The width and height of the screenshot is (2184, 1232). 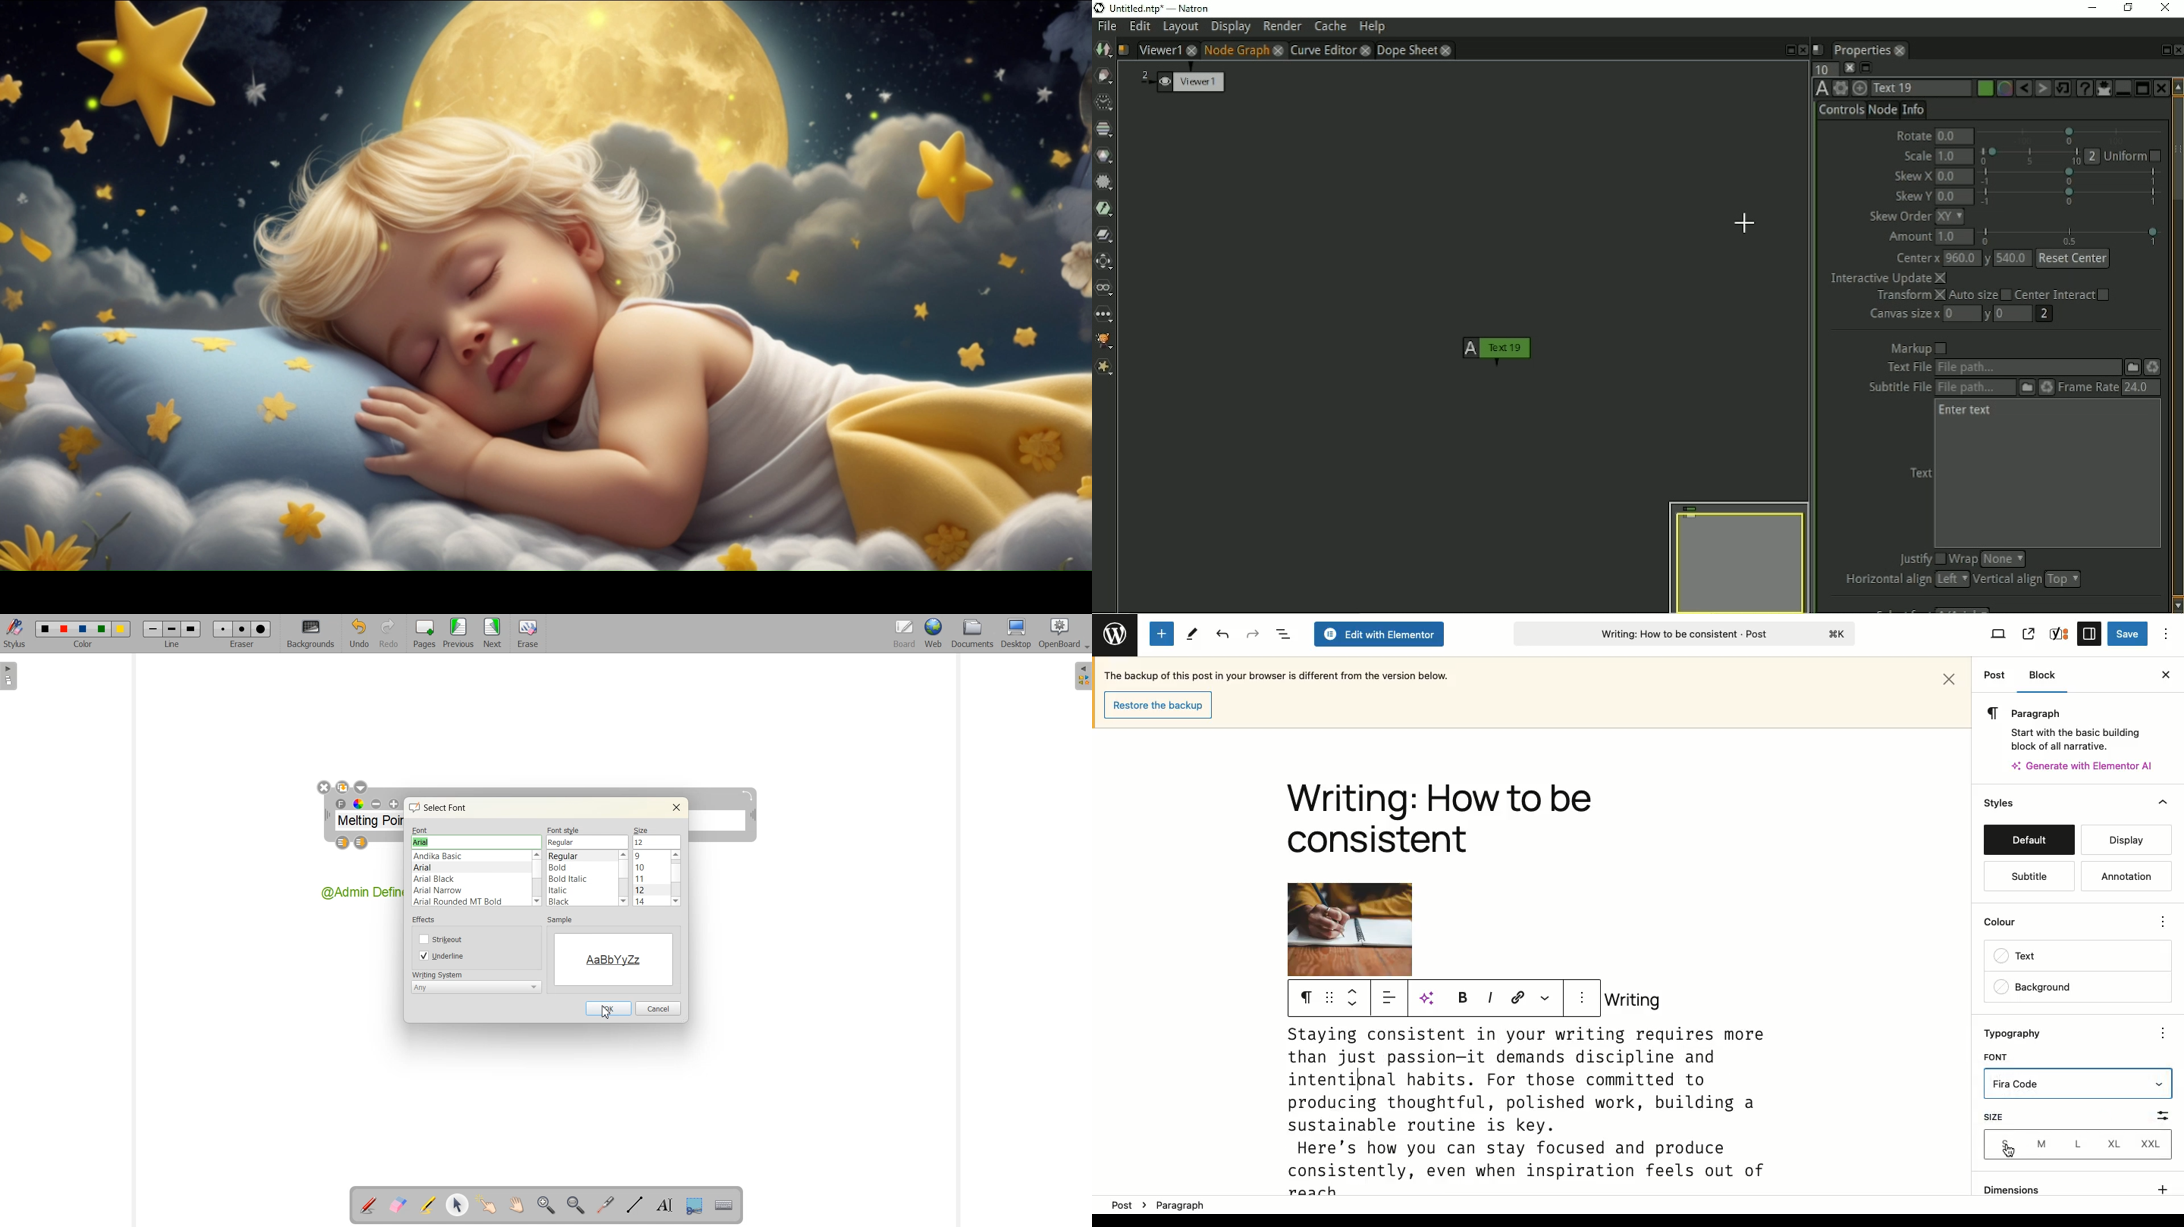 I want to click on Paragraph, so click(x=1181, y=1205).